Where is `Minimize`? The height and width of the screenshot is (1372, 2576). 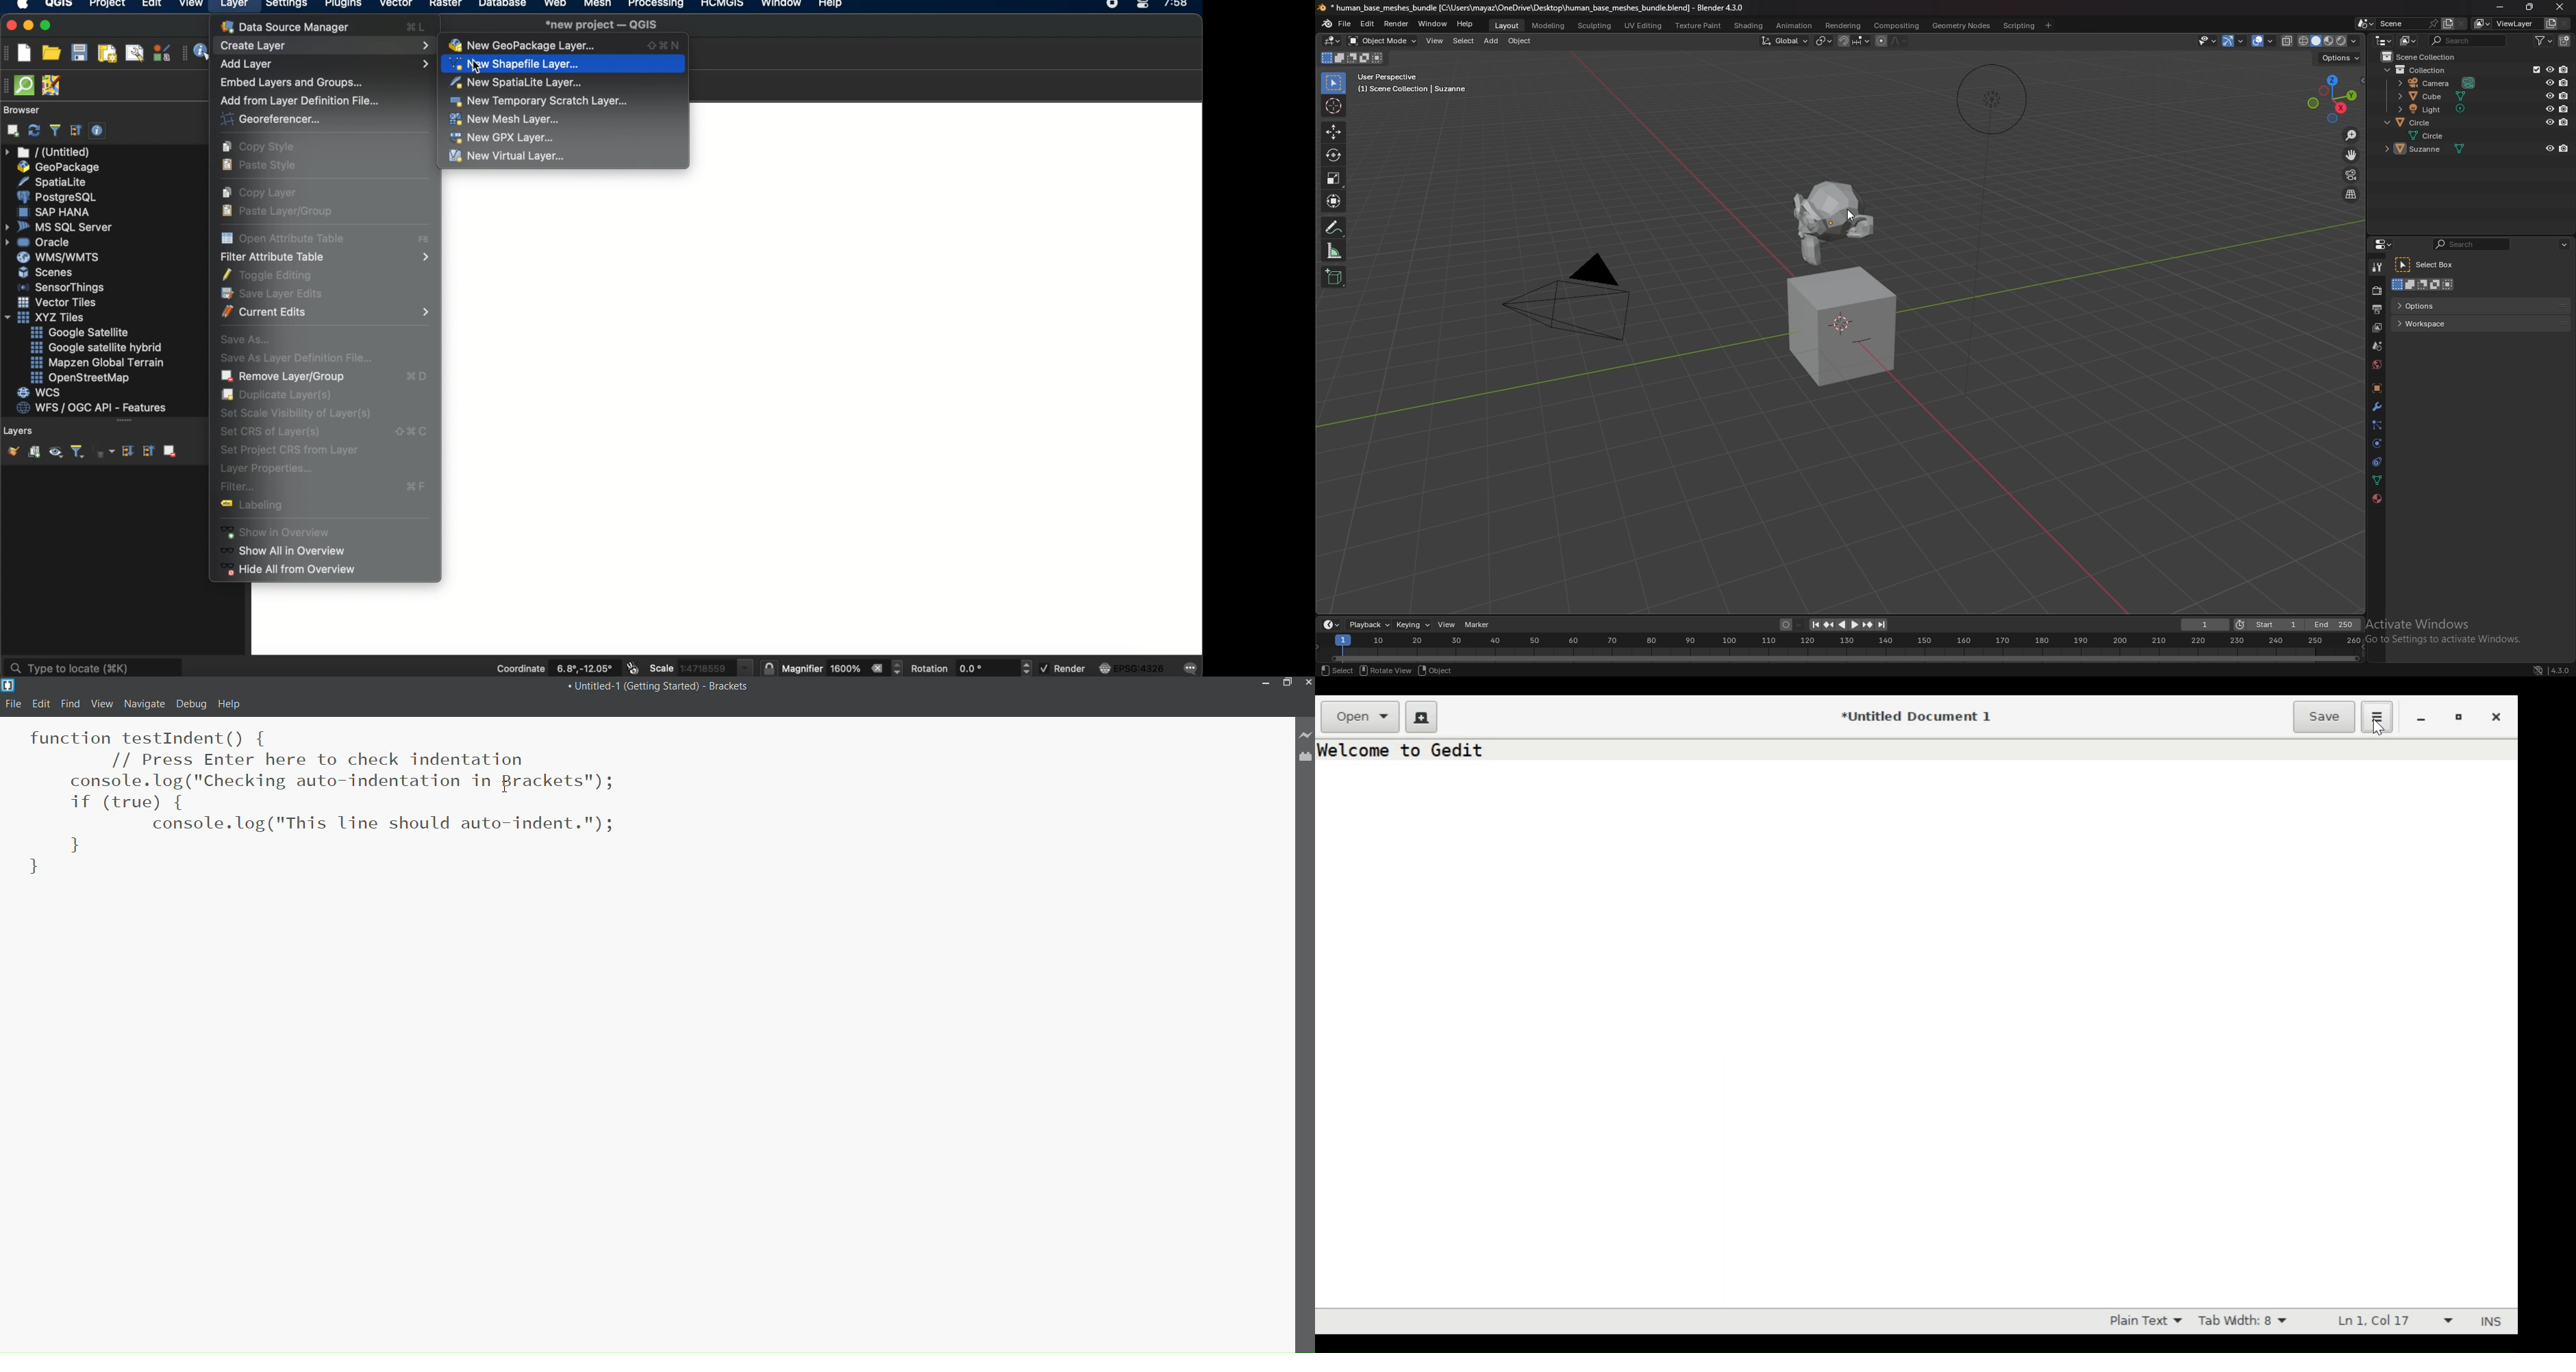
Minimize is located at coordinates (1264, 684).